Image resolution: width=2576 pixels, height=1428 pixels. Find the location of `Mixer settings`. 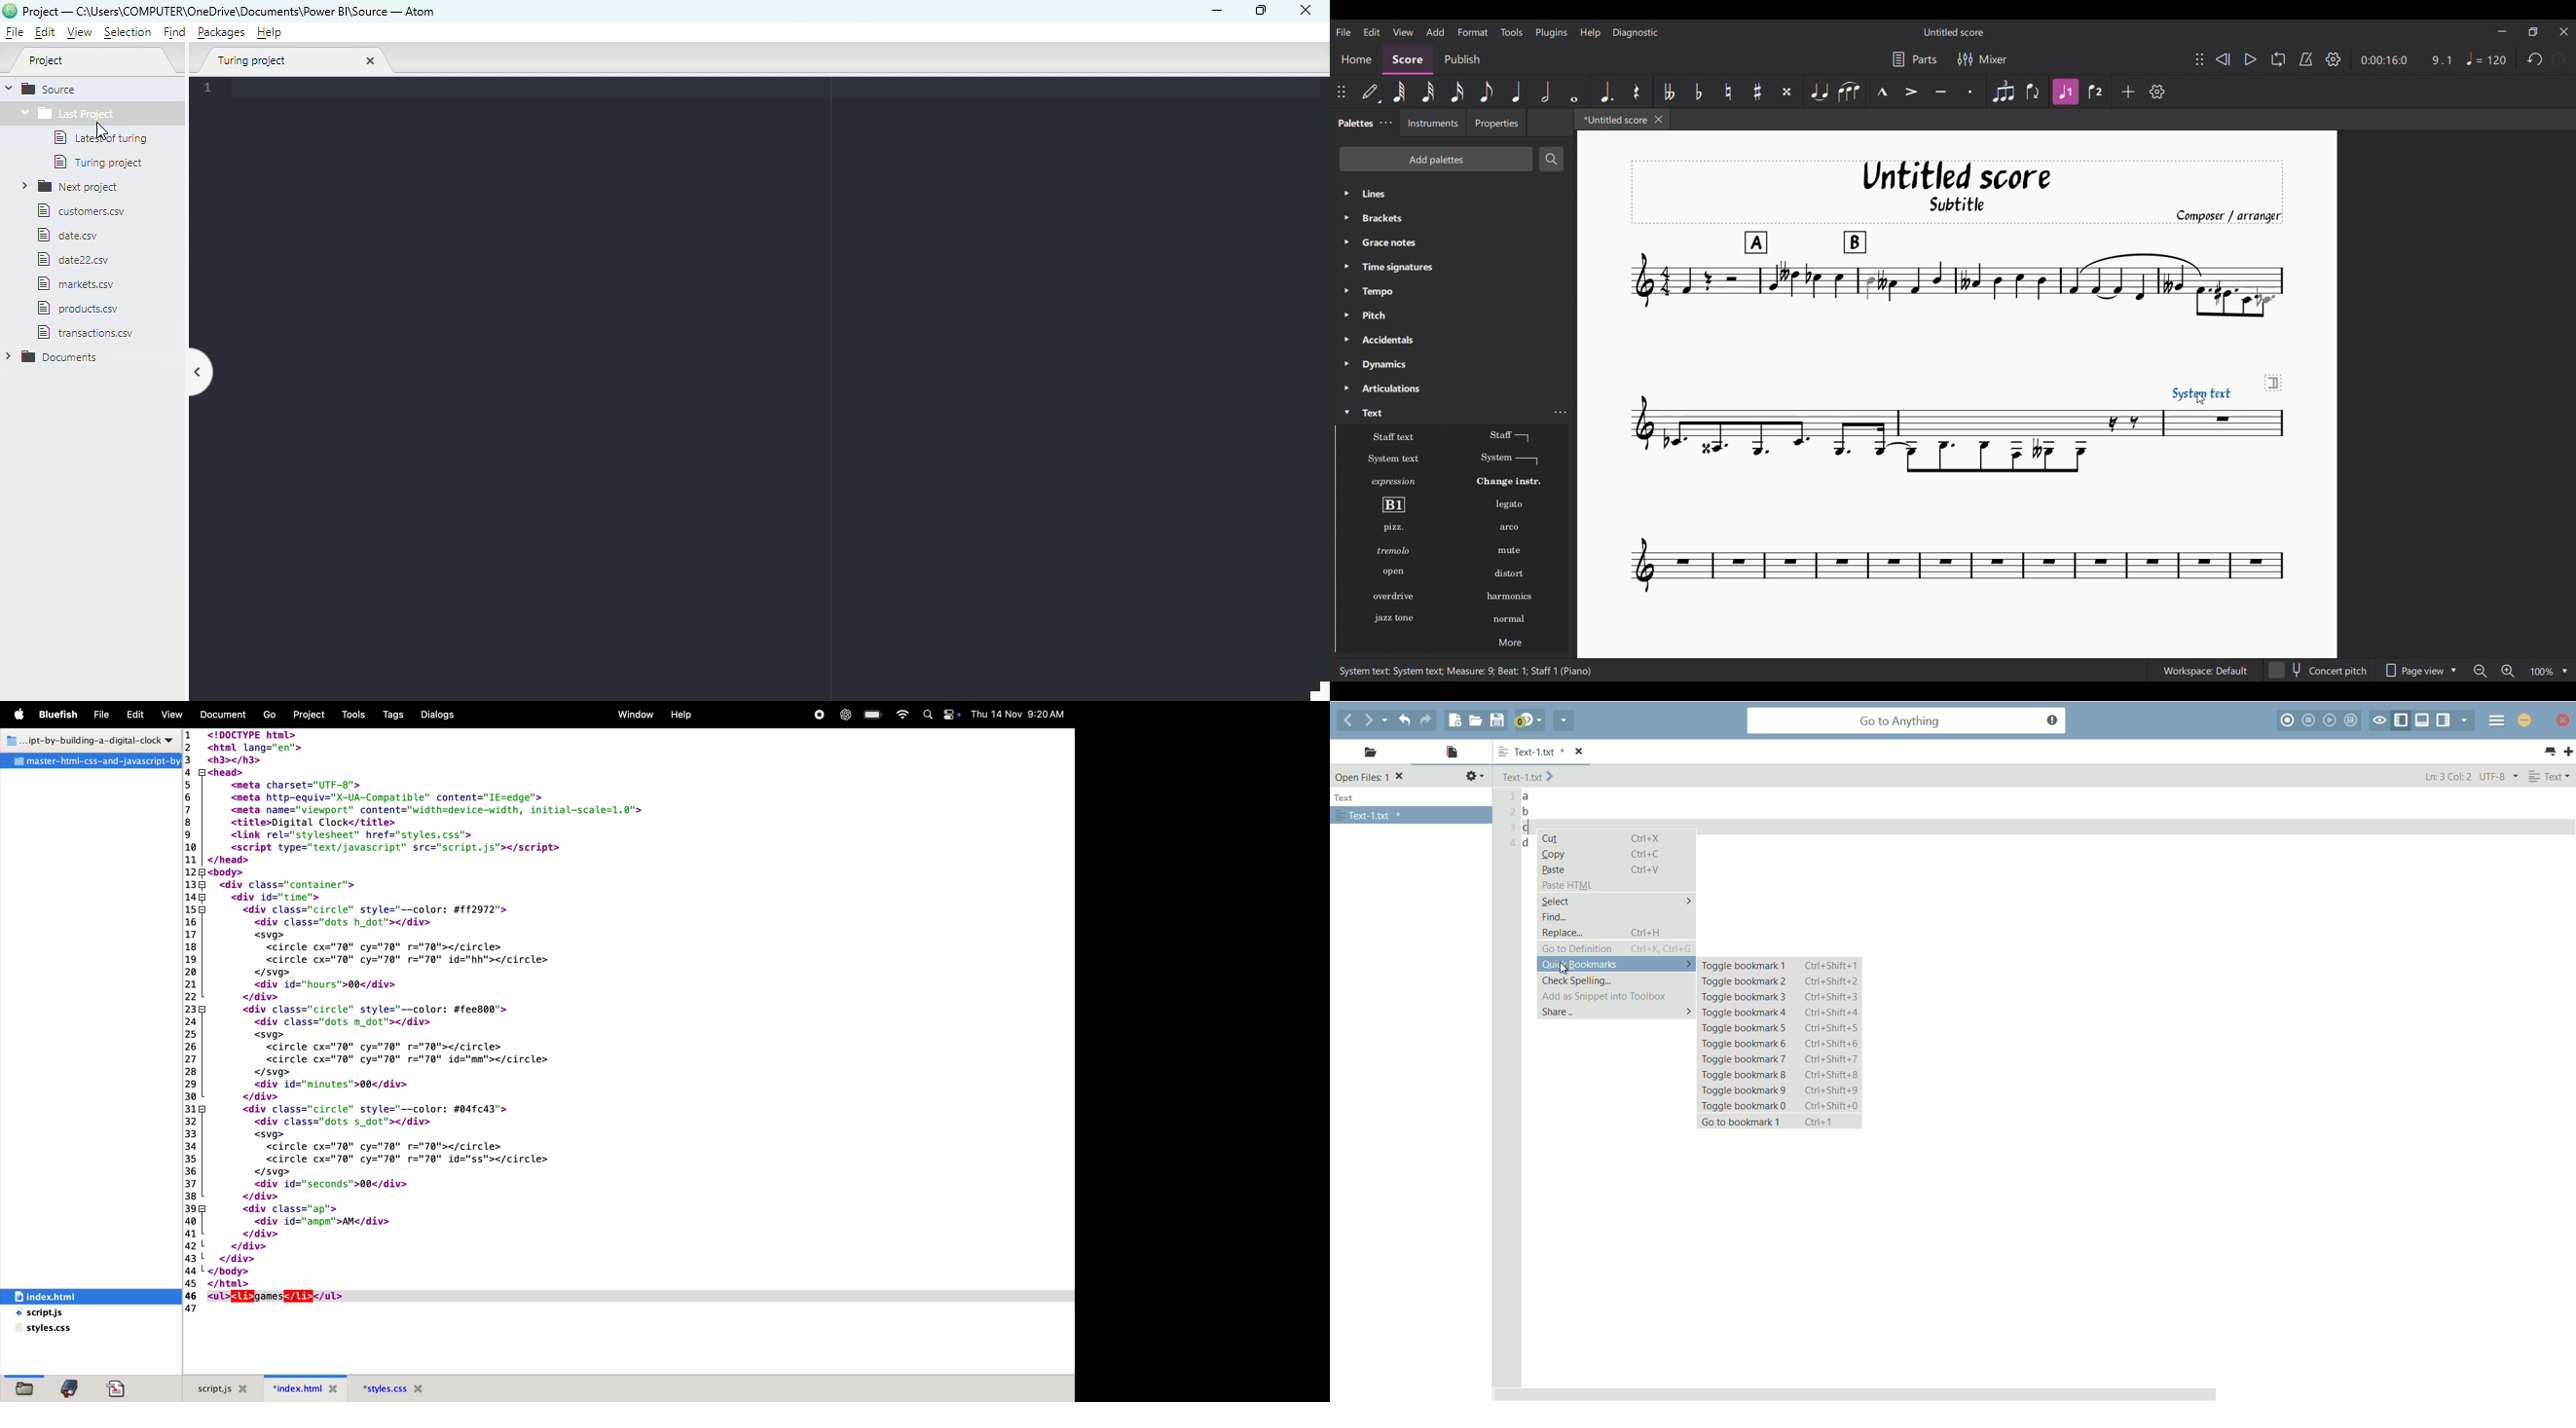

Mixer settings is located at coordinates (1982, 60).